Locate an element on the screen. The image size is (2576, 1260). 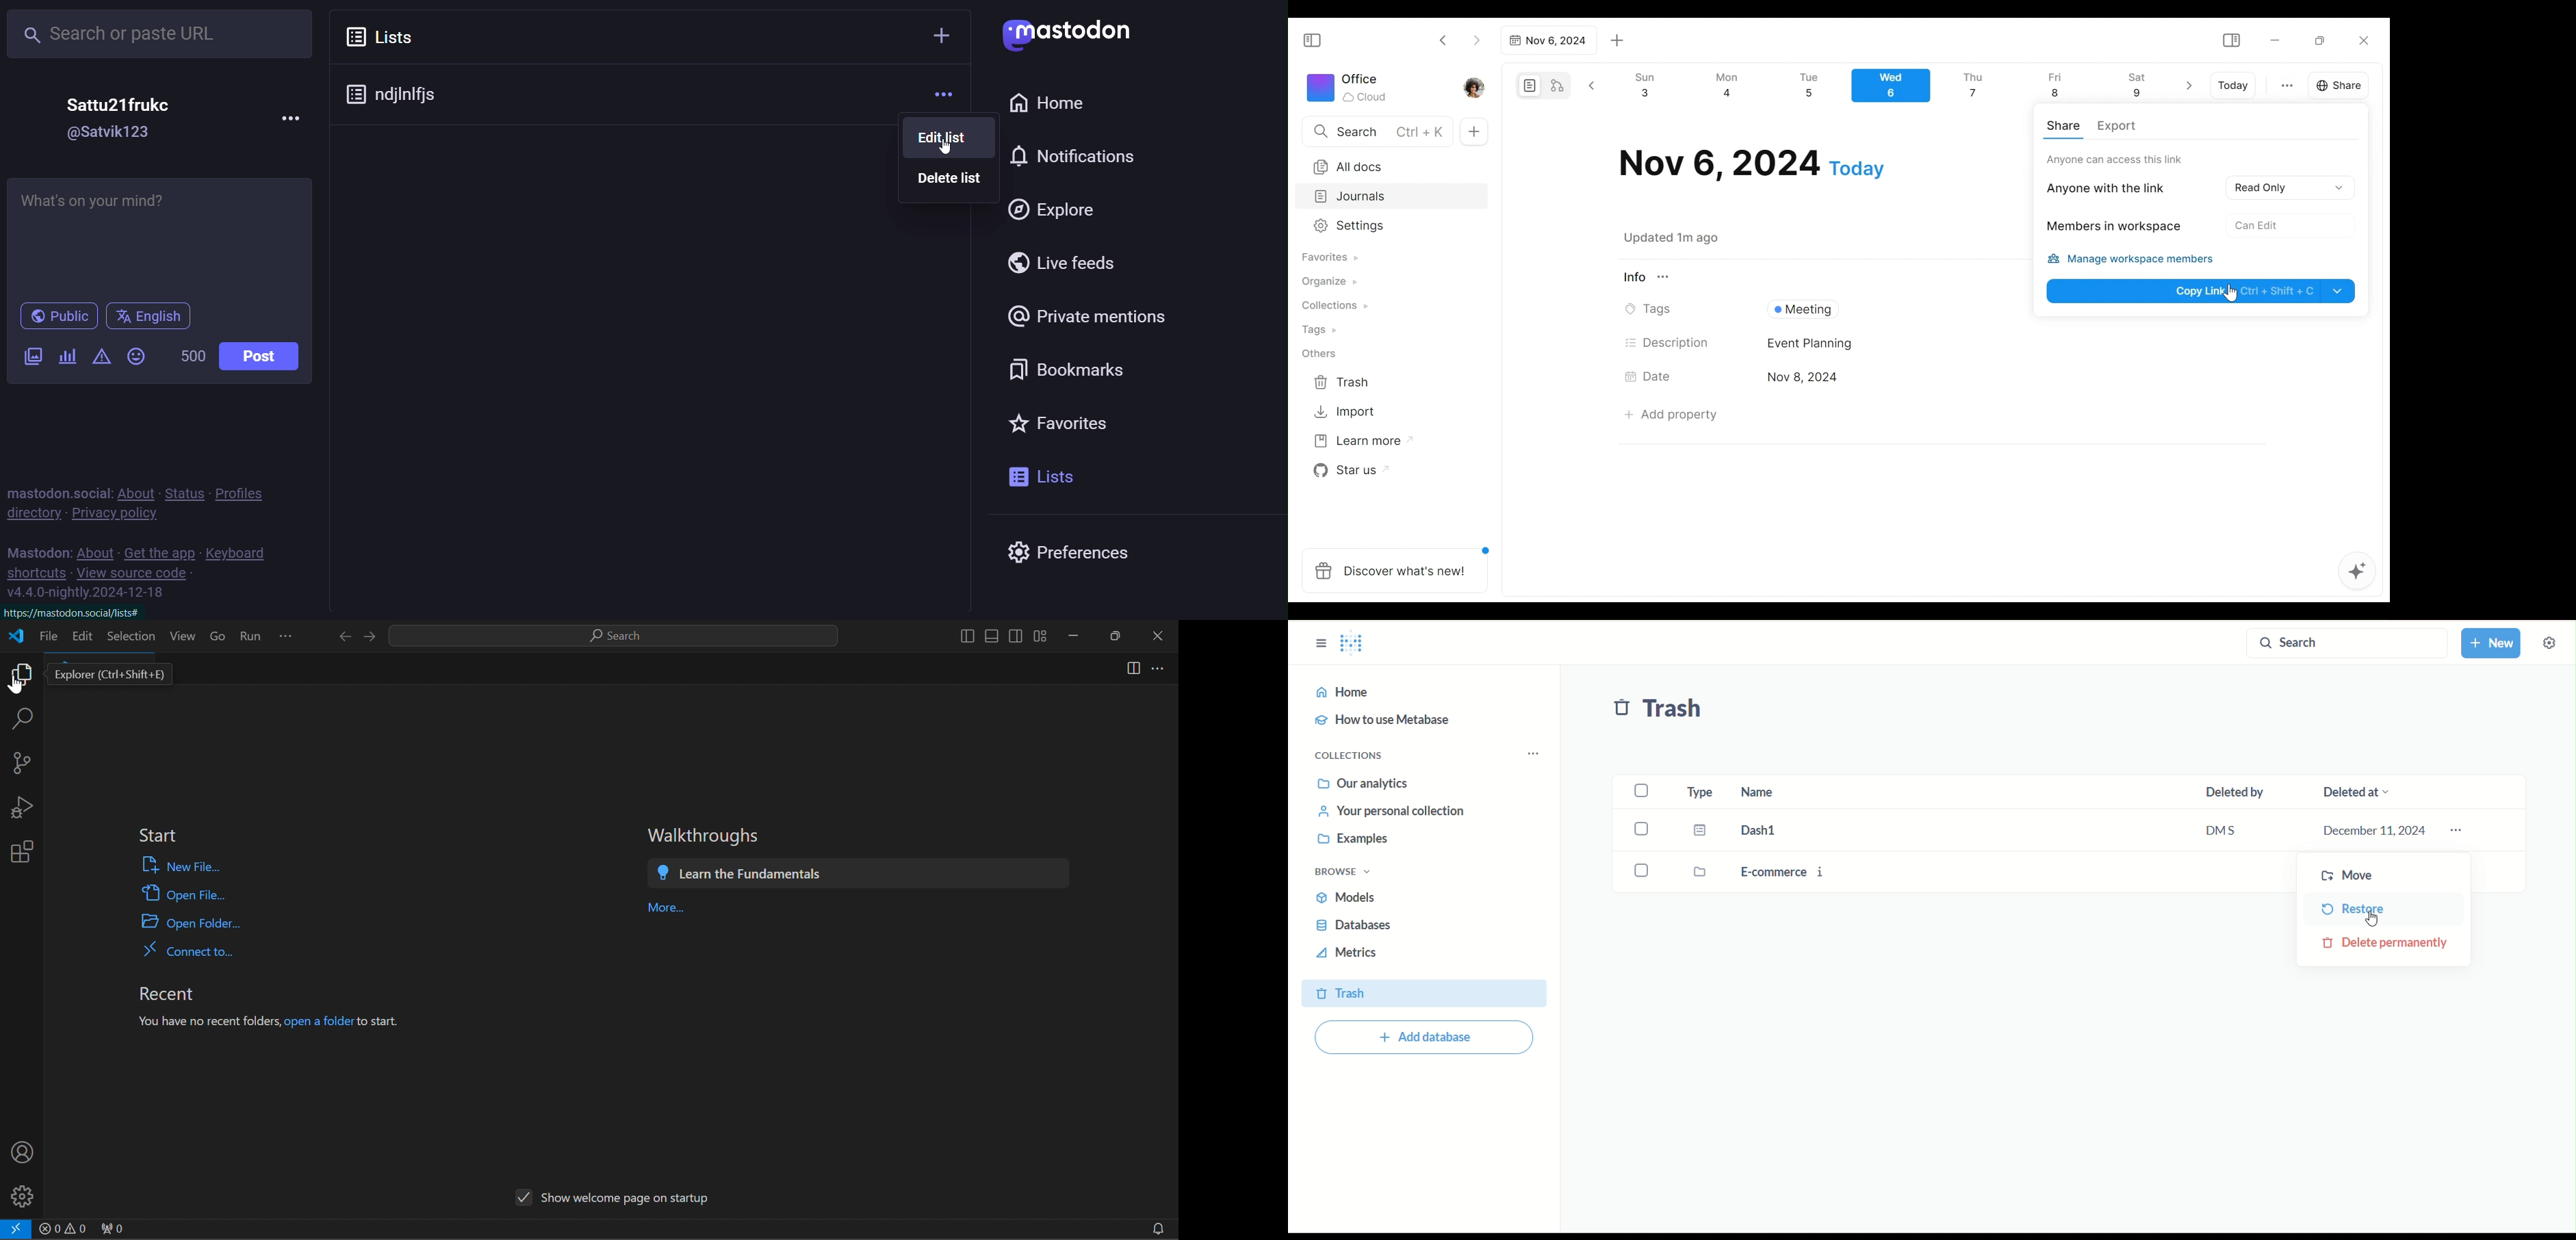
mastodon is located at coordinates (36, 551).